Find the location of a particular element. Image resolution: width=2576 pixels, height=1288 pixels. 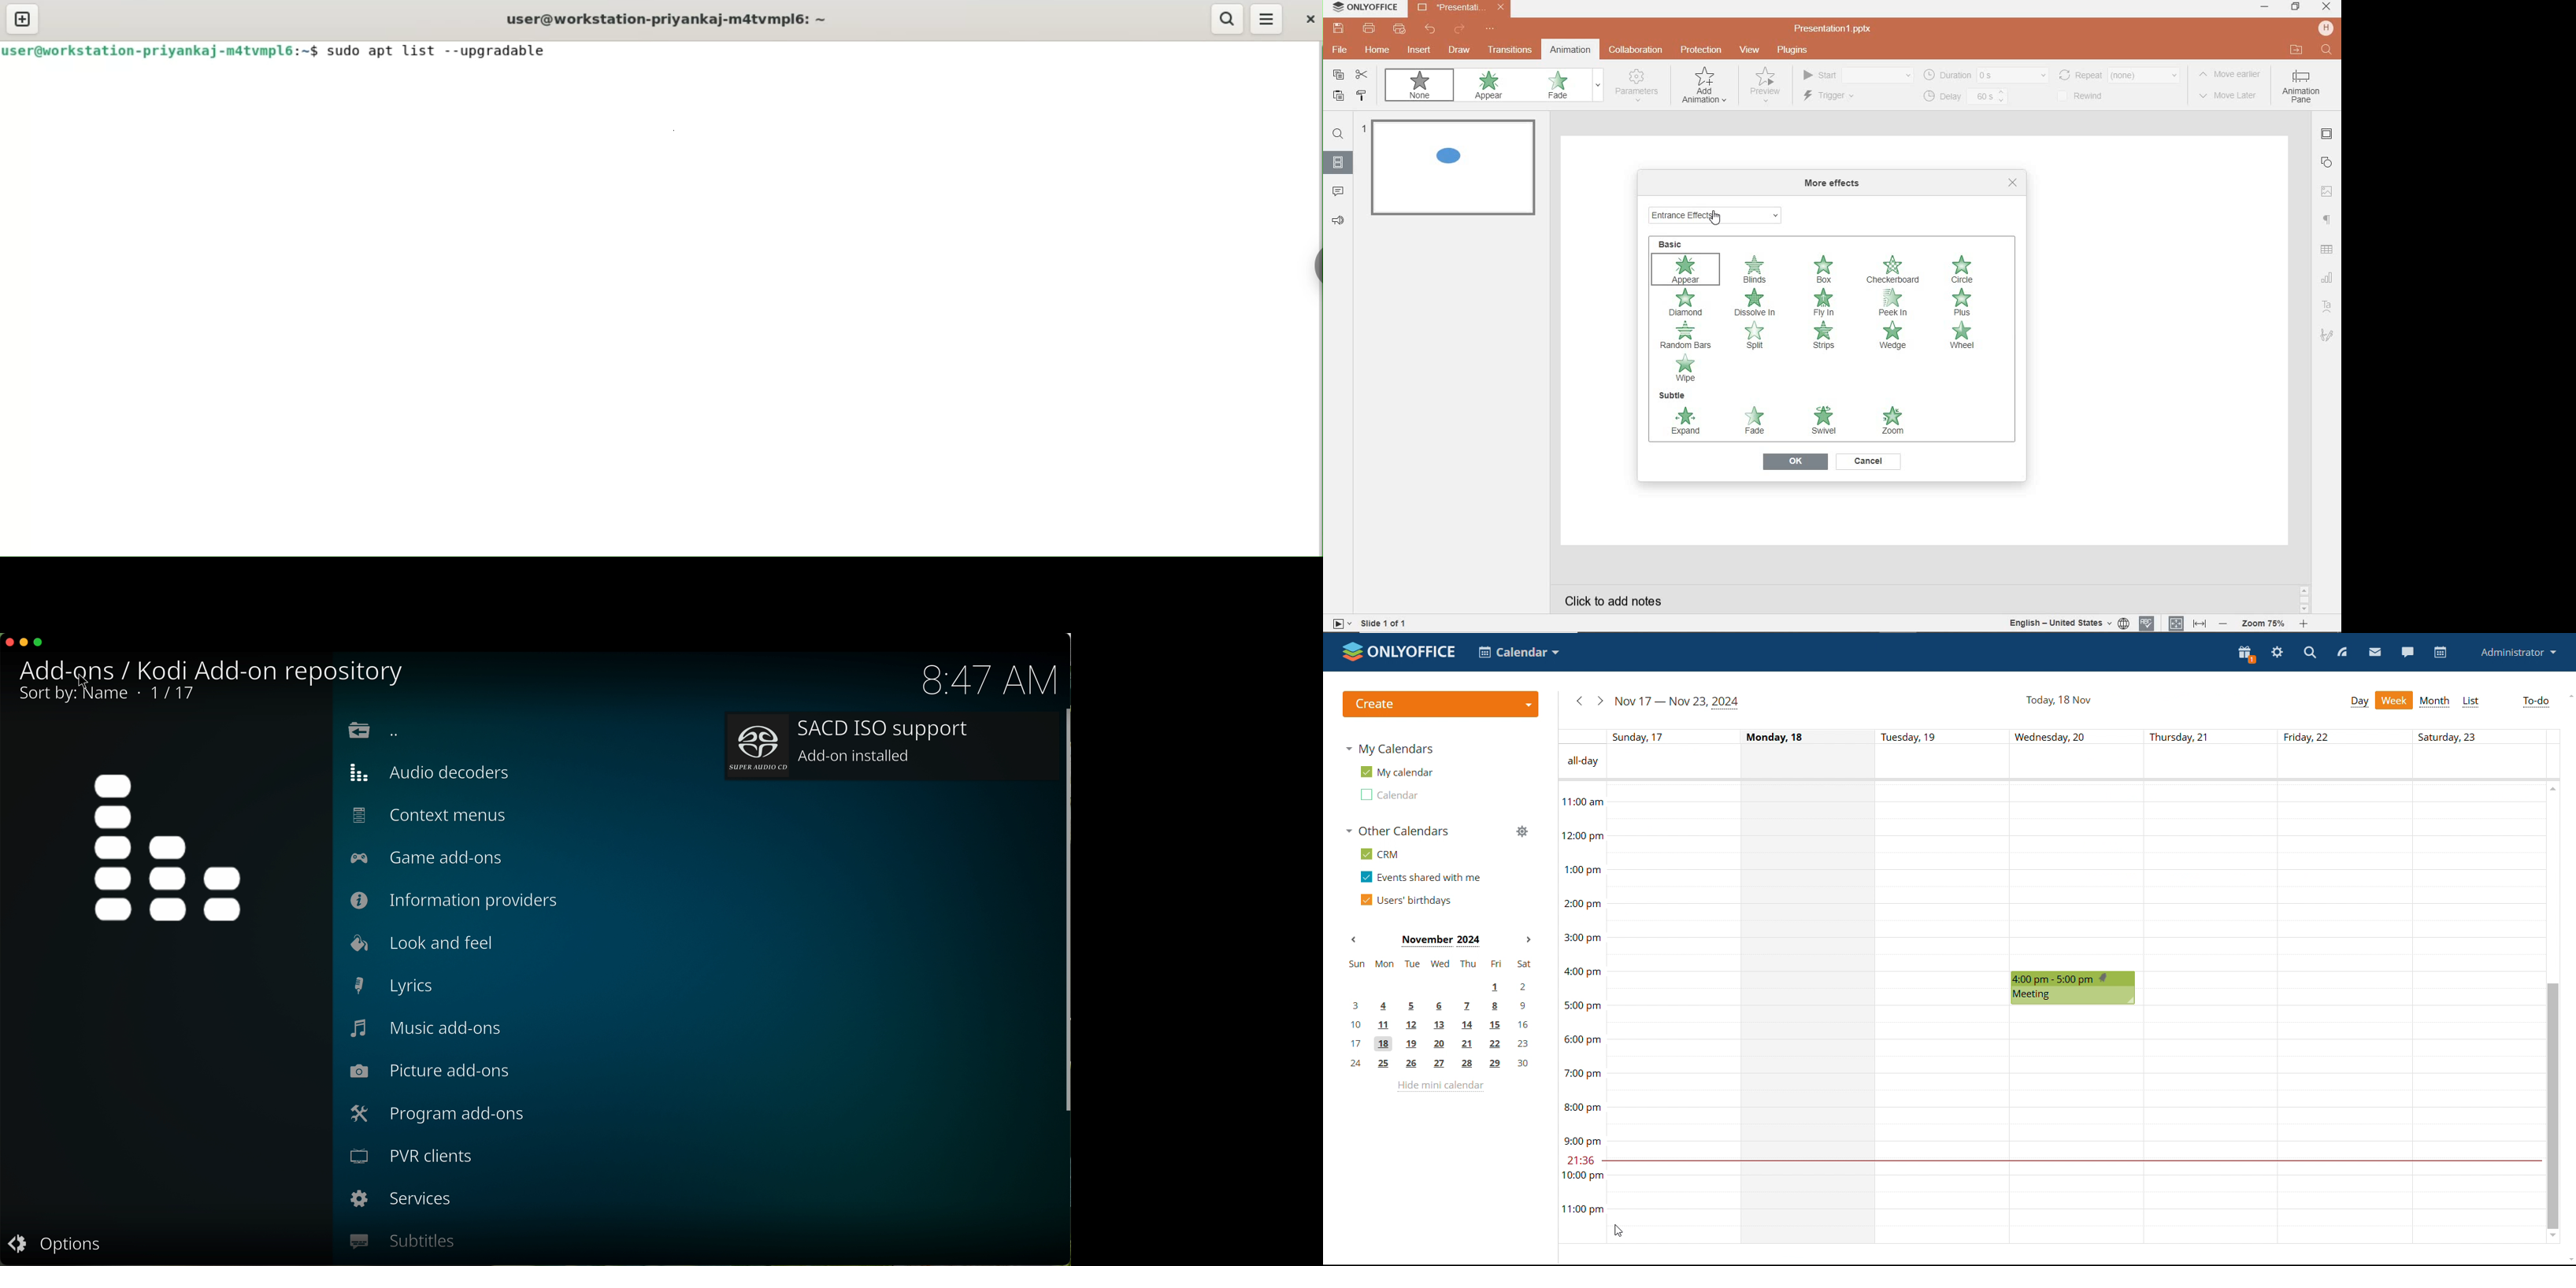

look and feel is located at coordinates (423, 943).